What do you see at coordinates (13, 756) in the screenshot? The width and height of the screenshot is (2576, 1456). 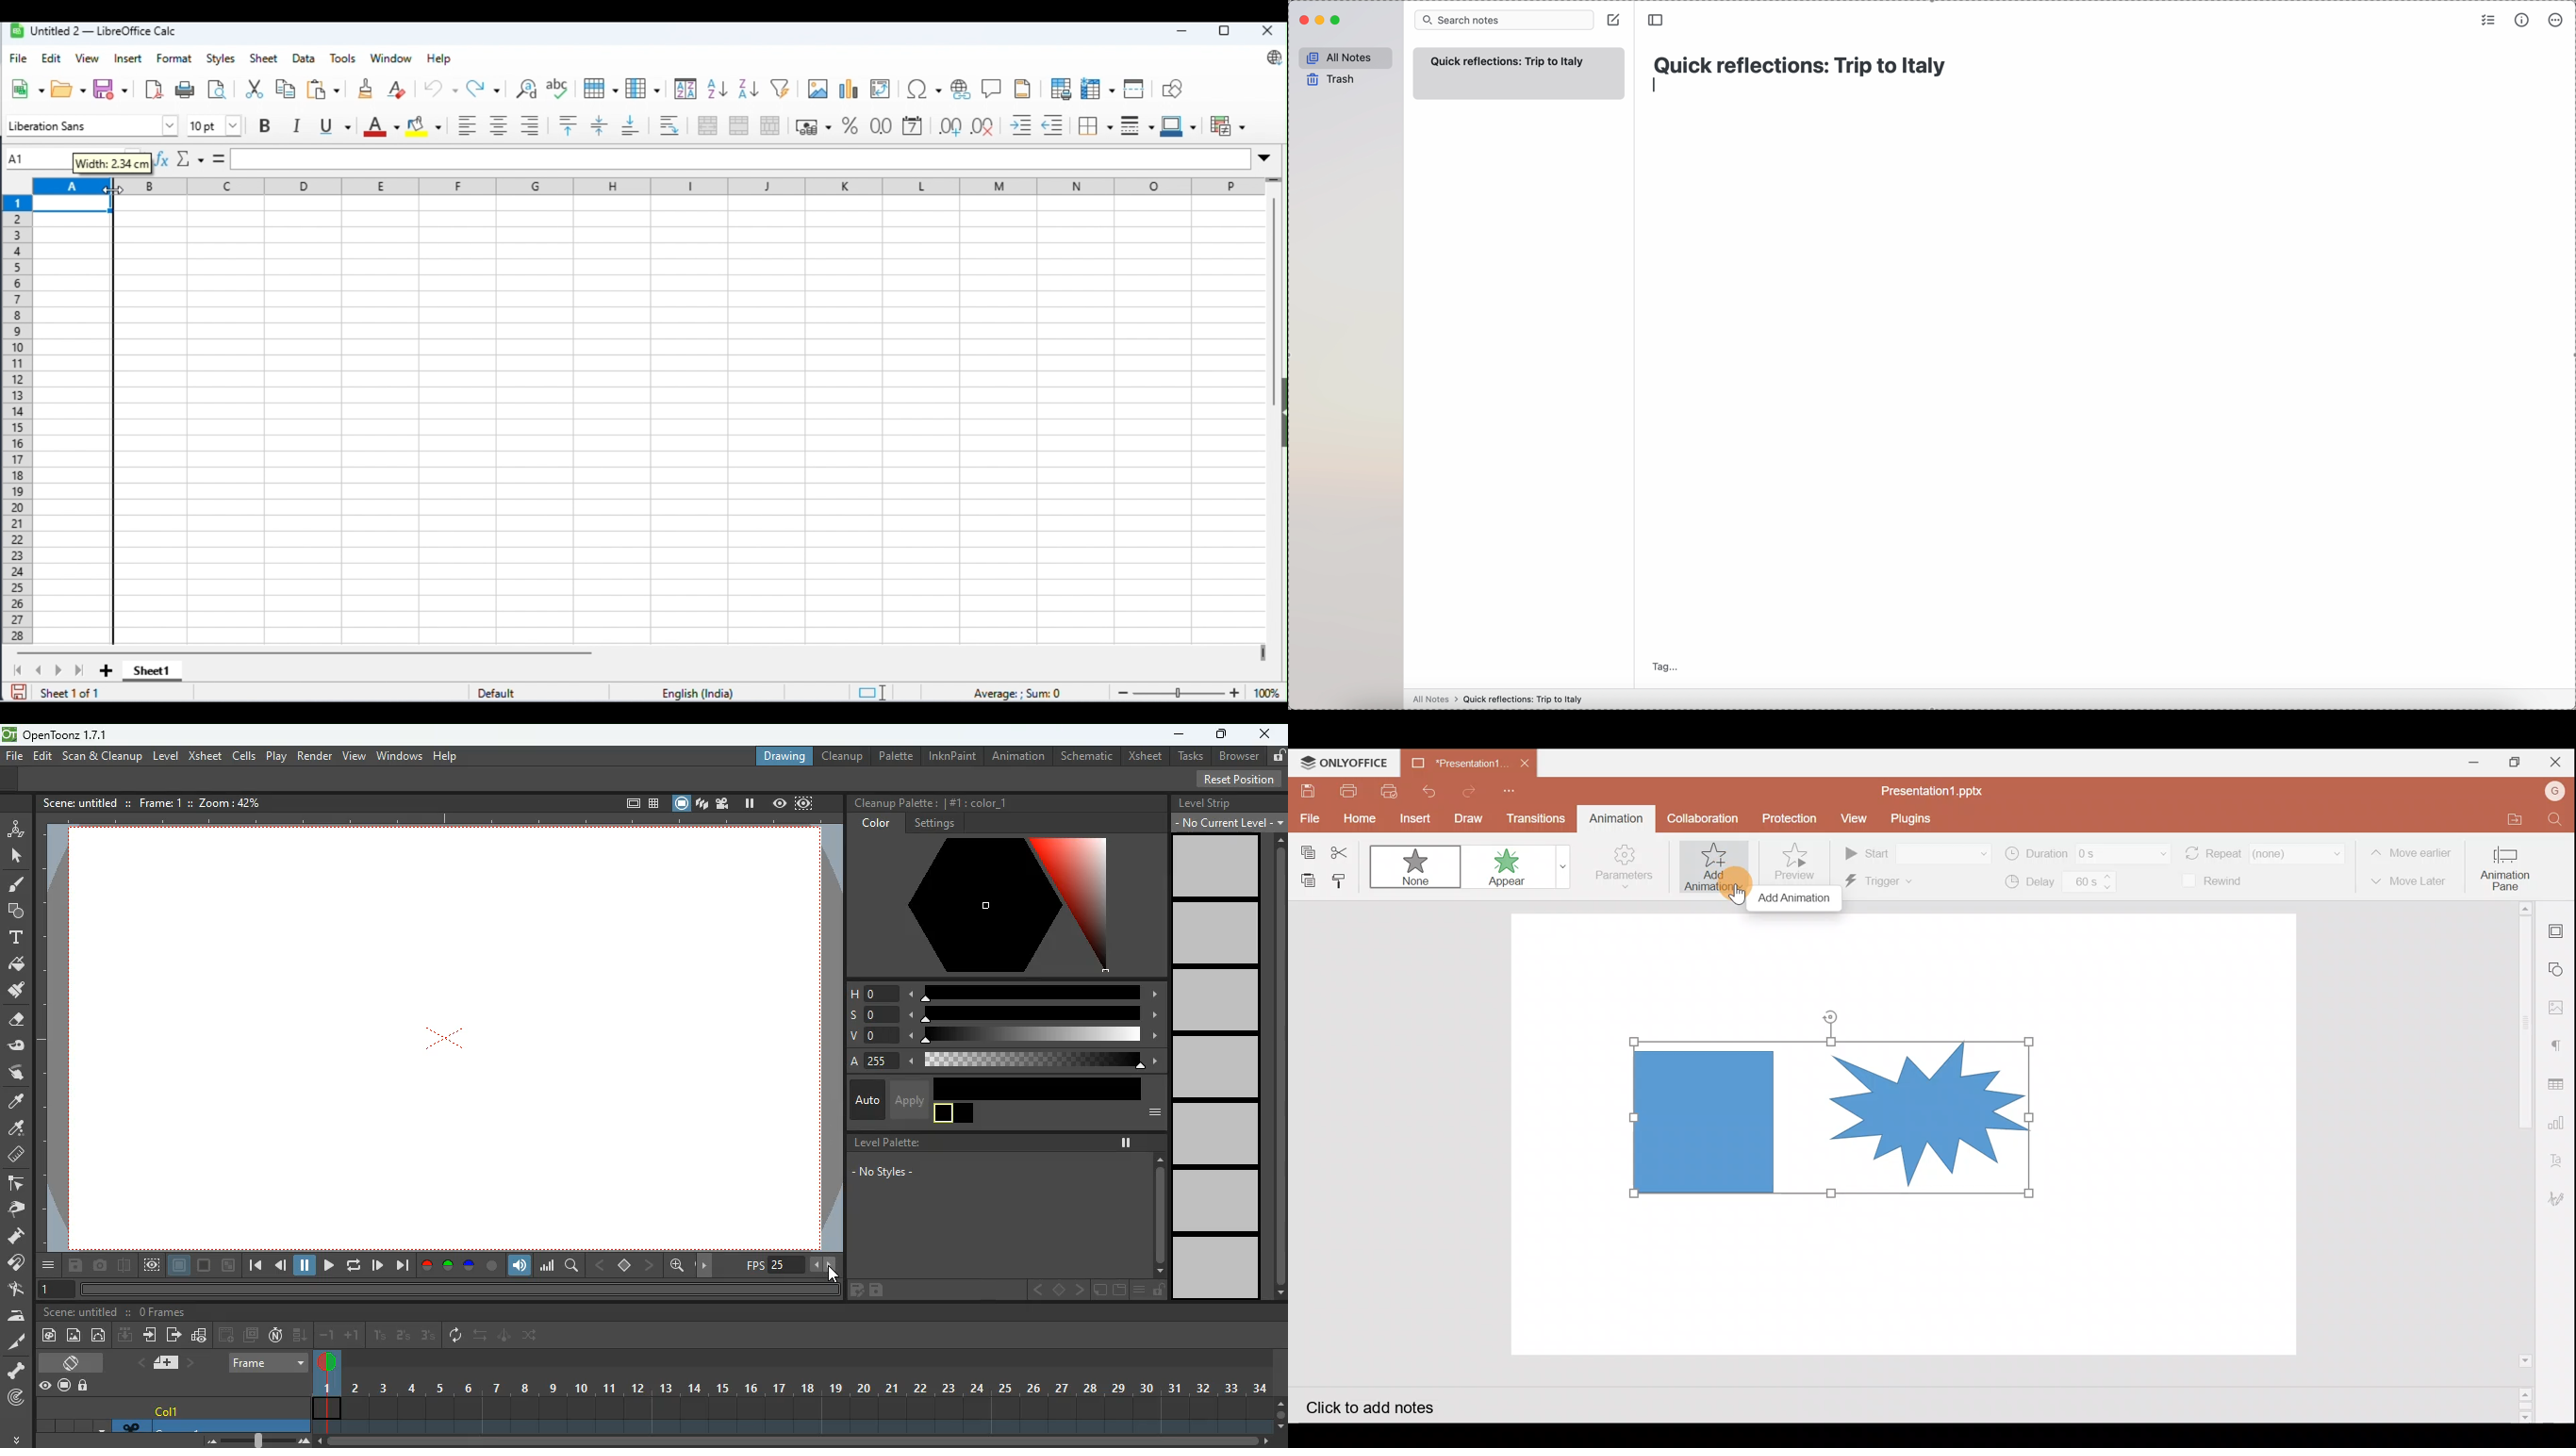 I see `file` at bounding box center [13, 756].